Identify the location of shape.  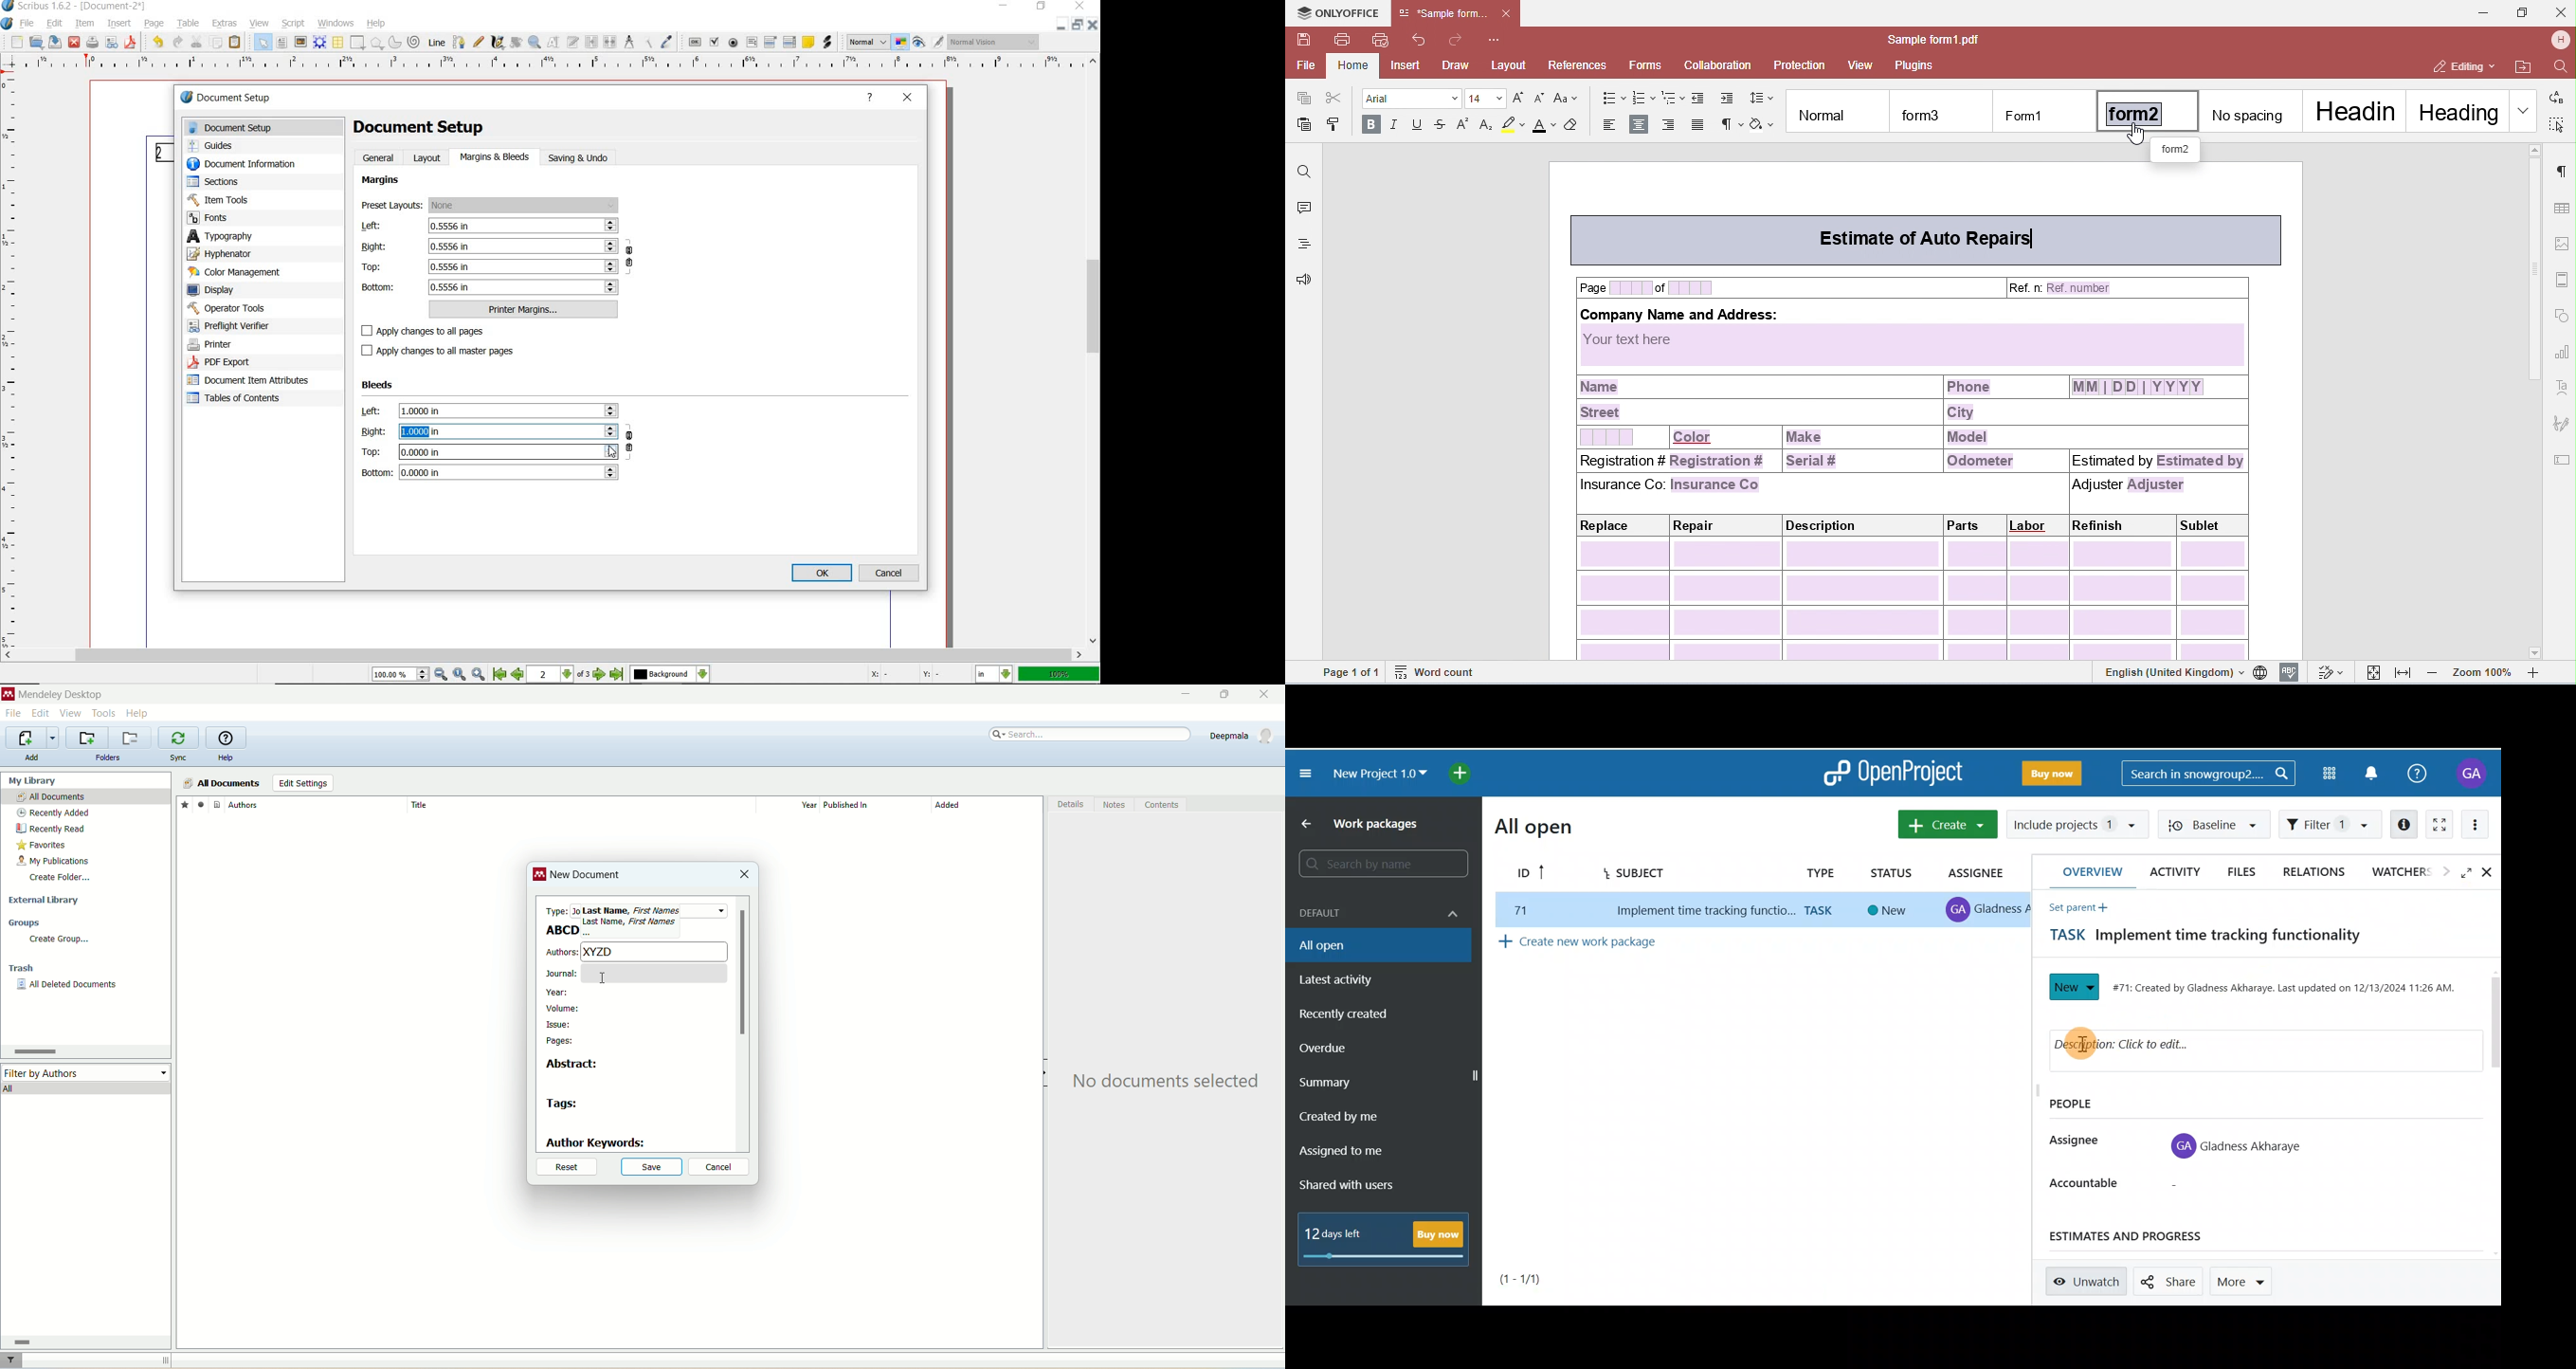
(357, 43).